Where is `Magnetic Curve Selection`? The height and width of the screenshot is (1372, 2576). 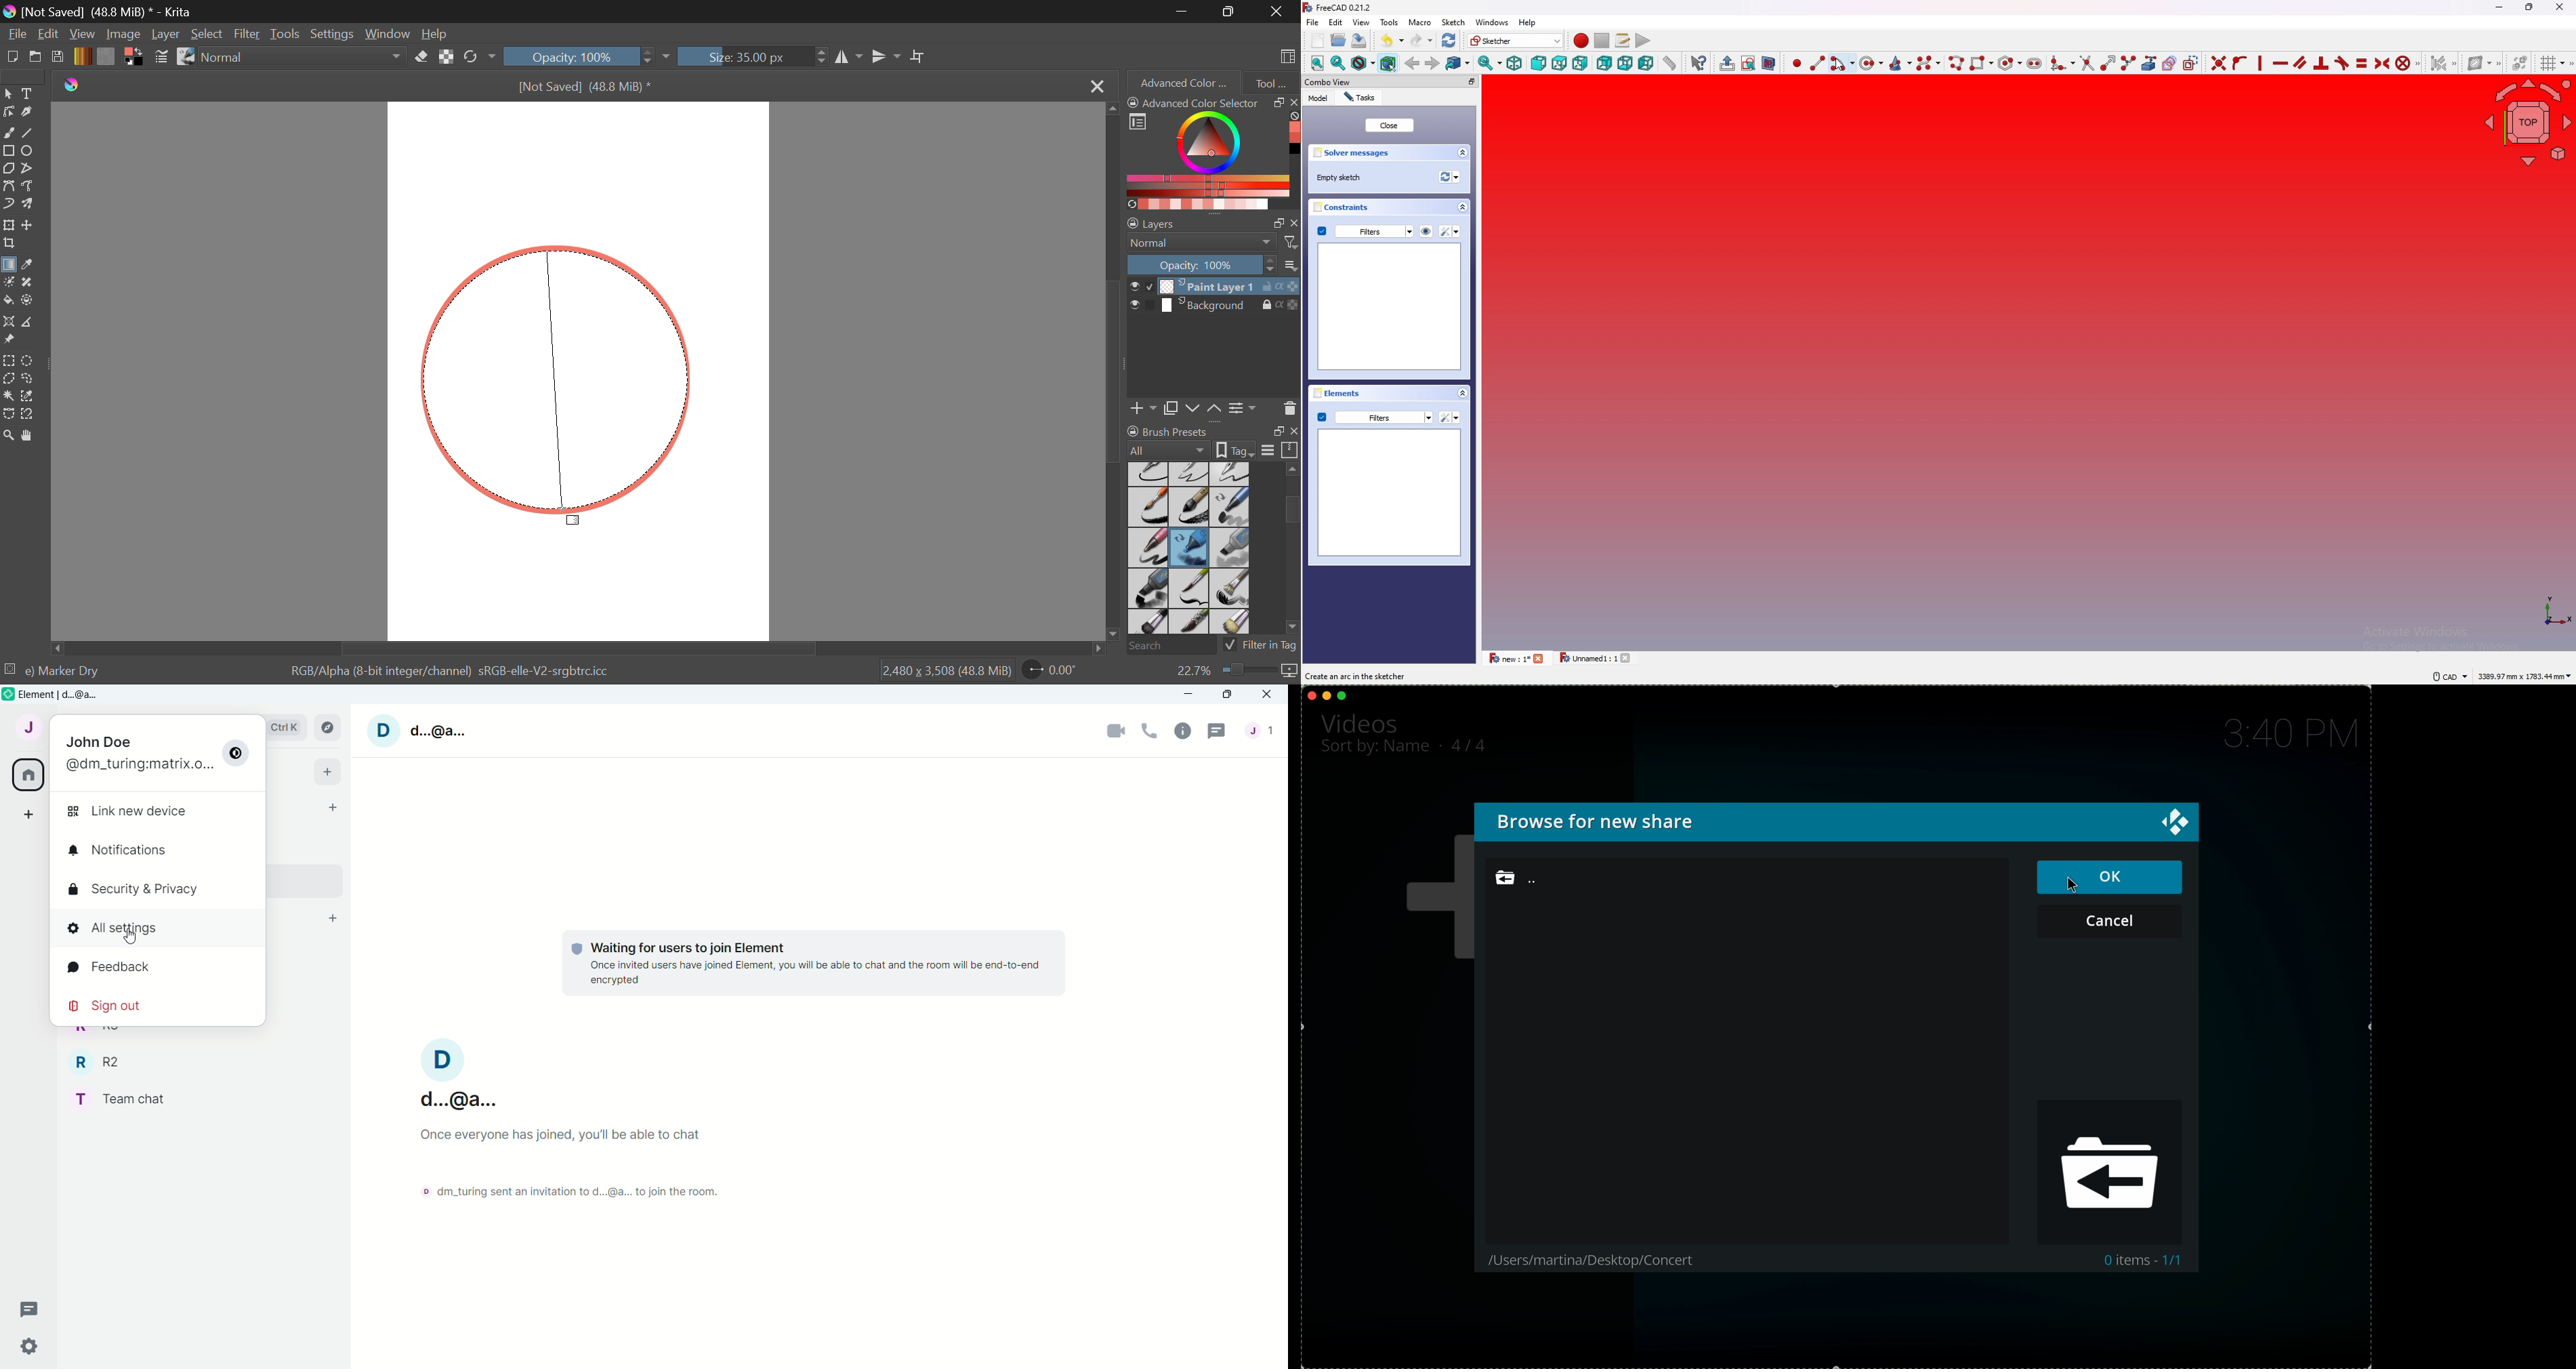 Magnetic Curve Selection is located at coordinates (33, 414).